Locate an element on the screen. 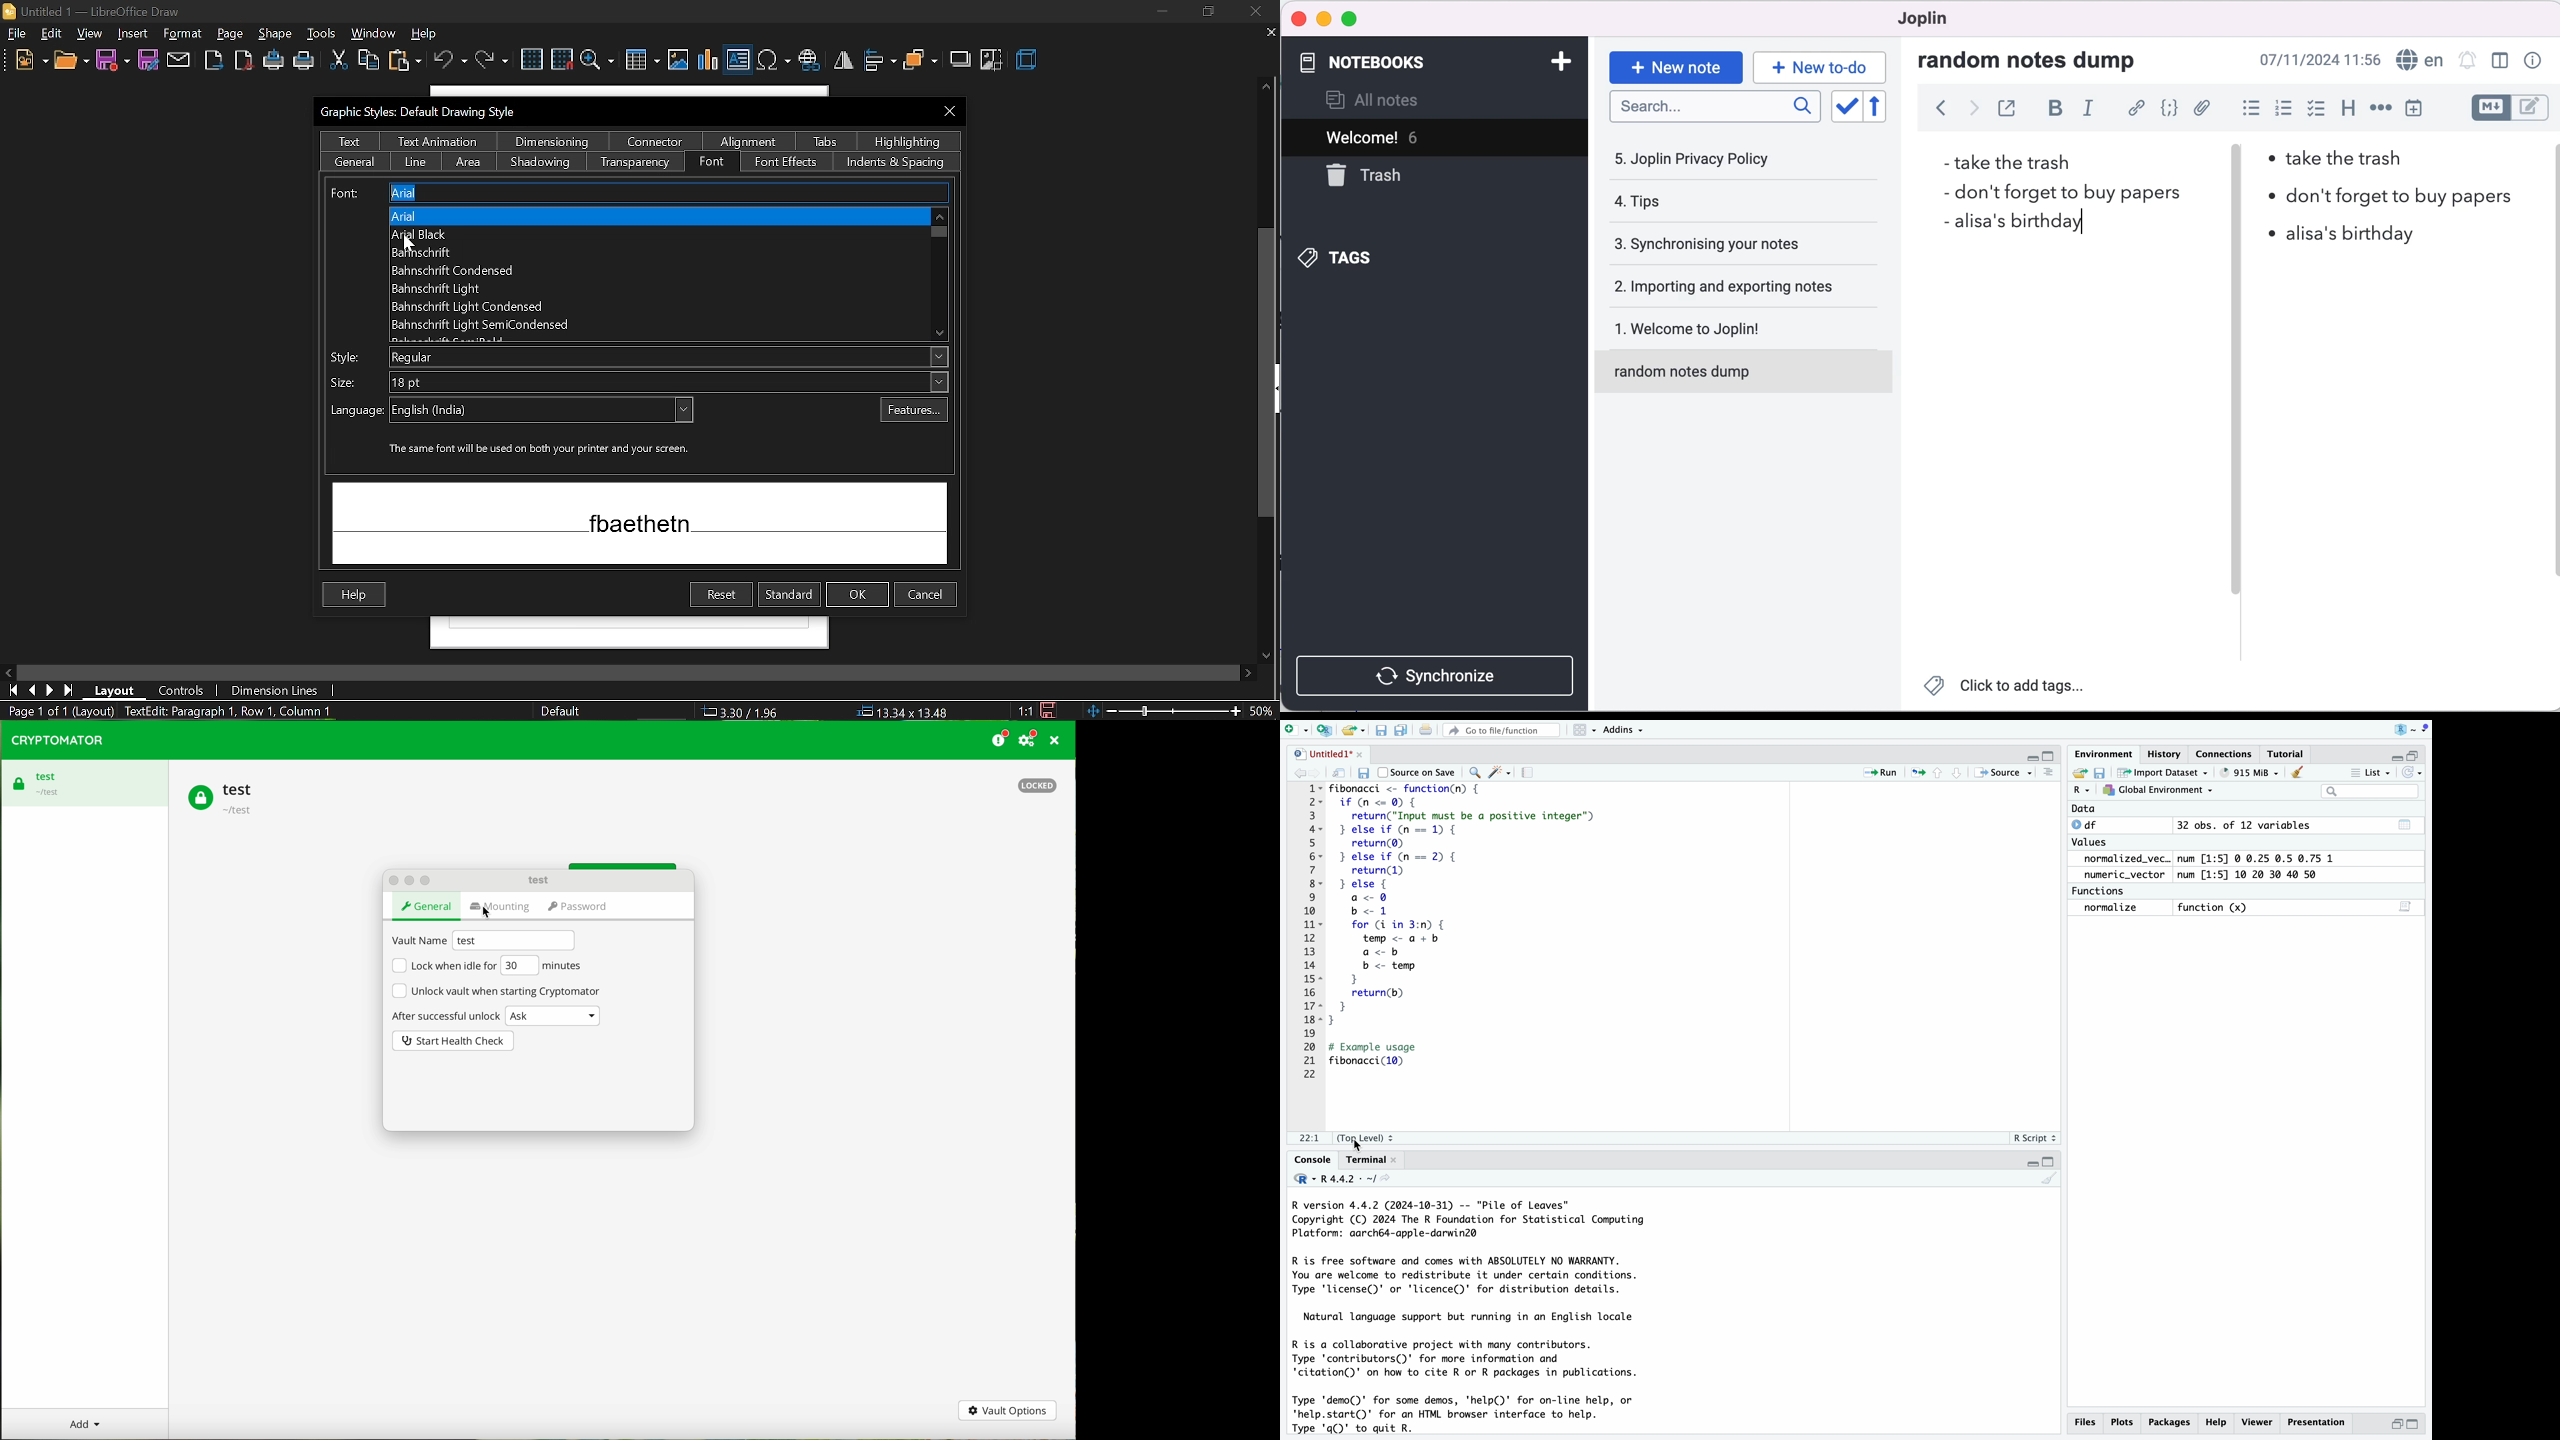  view is located at coordinates (90, 33).